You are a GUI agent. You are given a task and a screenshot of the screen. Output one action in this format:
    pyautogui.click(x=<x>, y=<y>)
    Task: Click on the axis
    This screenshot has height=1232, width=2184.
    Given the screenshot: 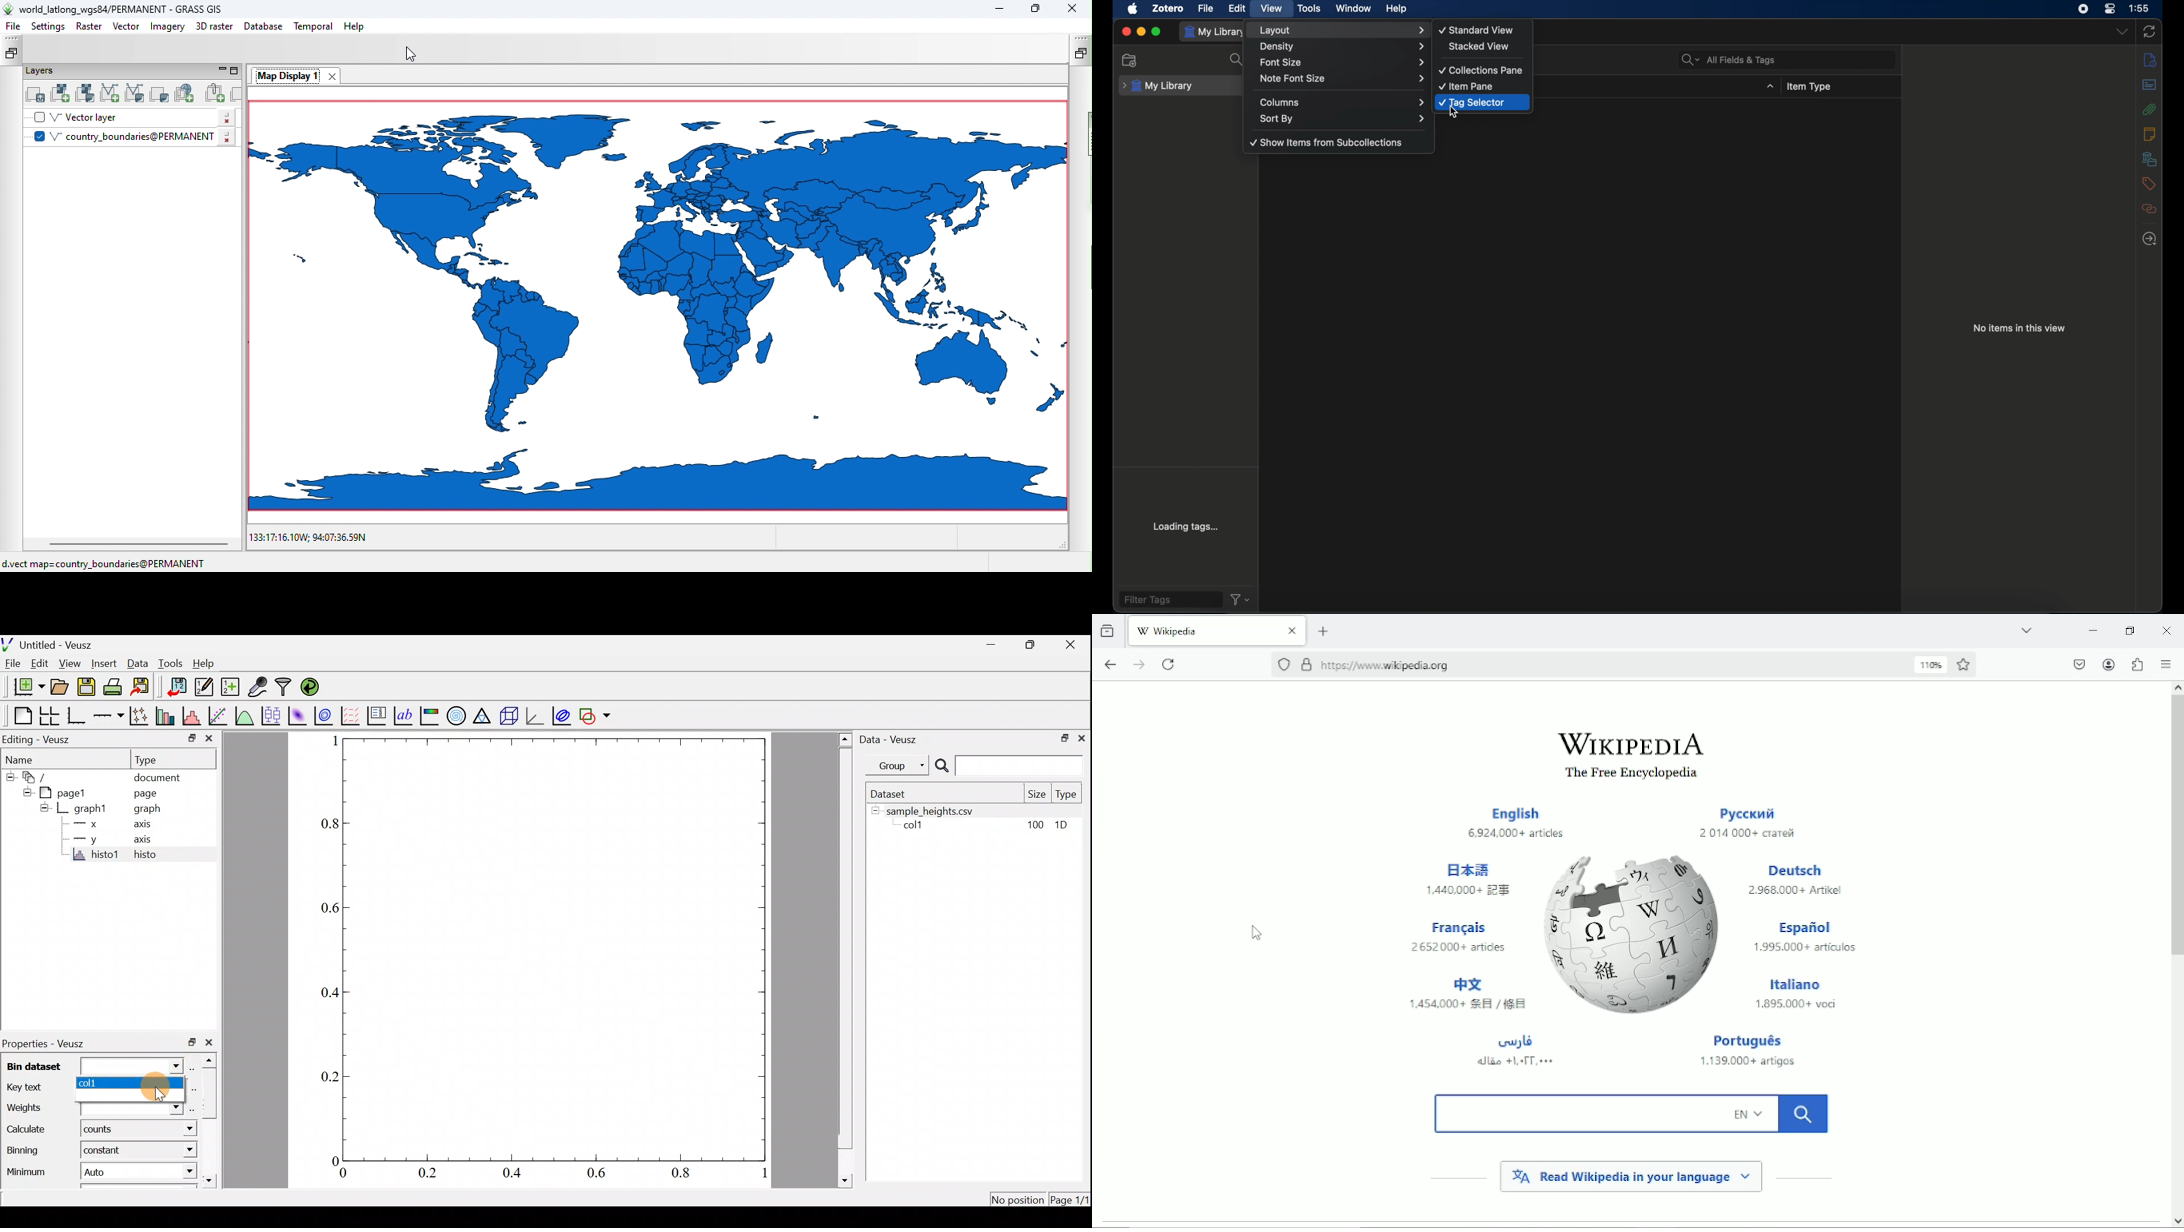 What is the action you would take?
    pyautogui.click(x=139, y=823)
    